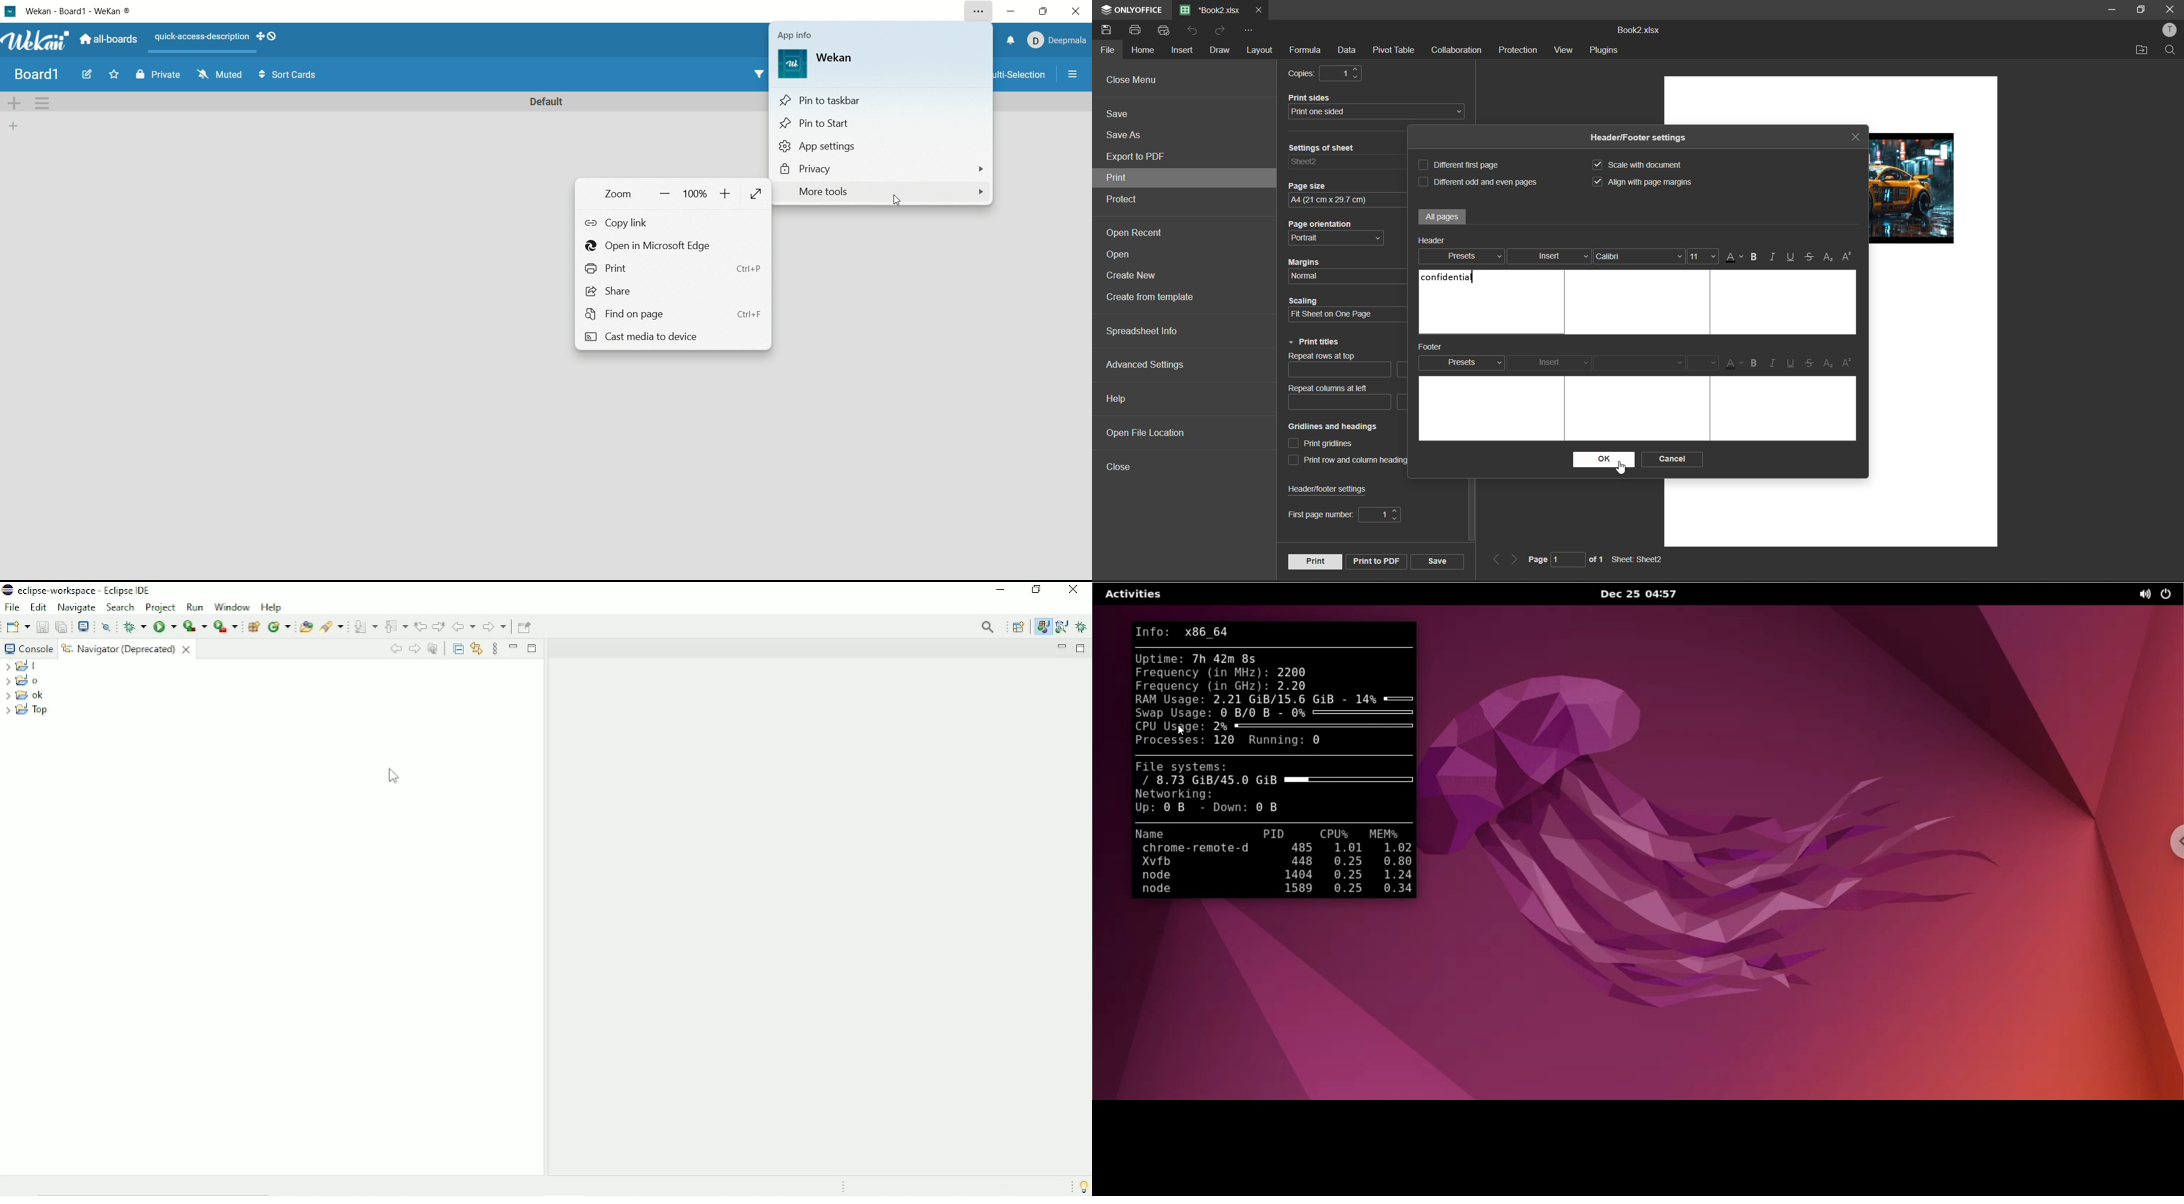 The image size is (2184, 1204). Describe the element at coordinates (1774, 258) in the screenshot. I see `italic` at that location.